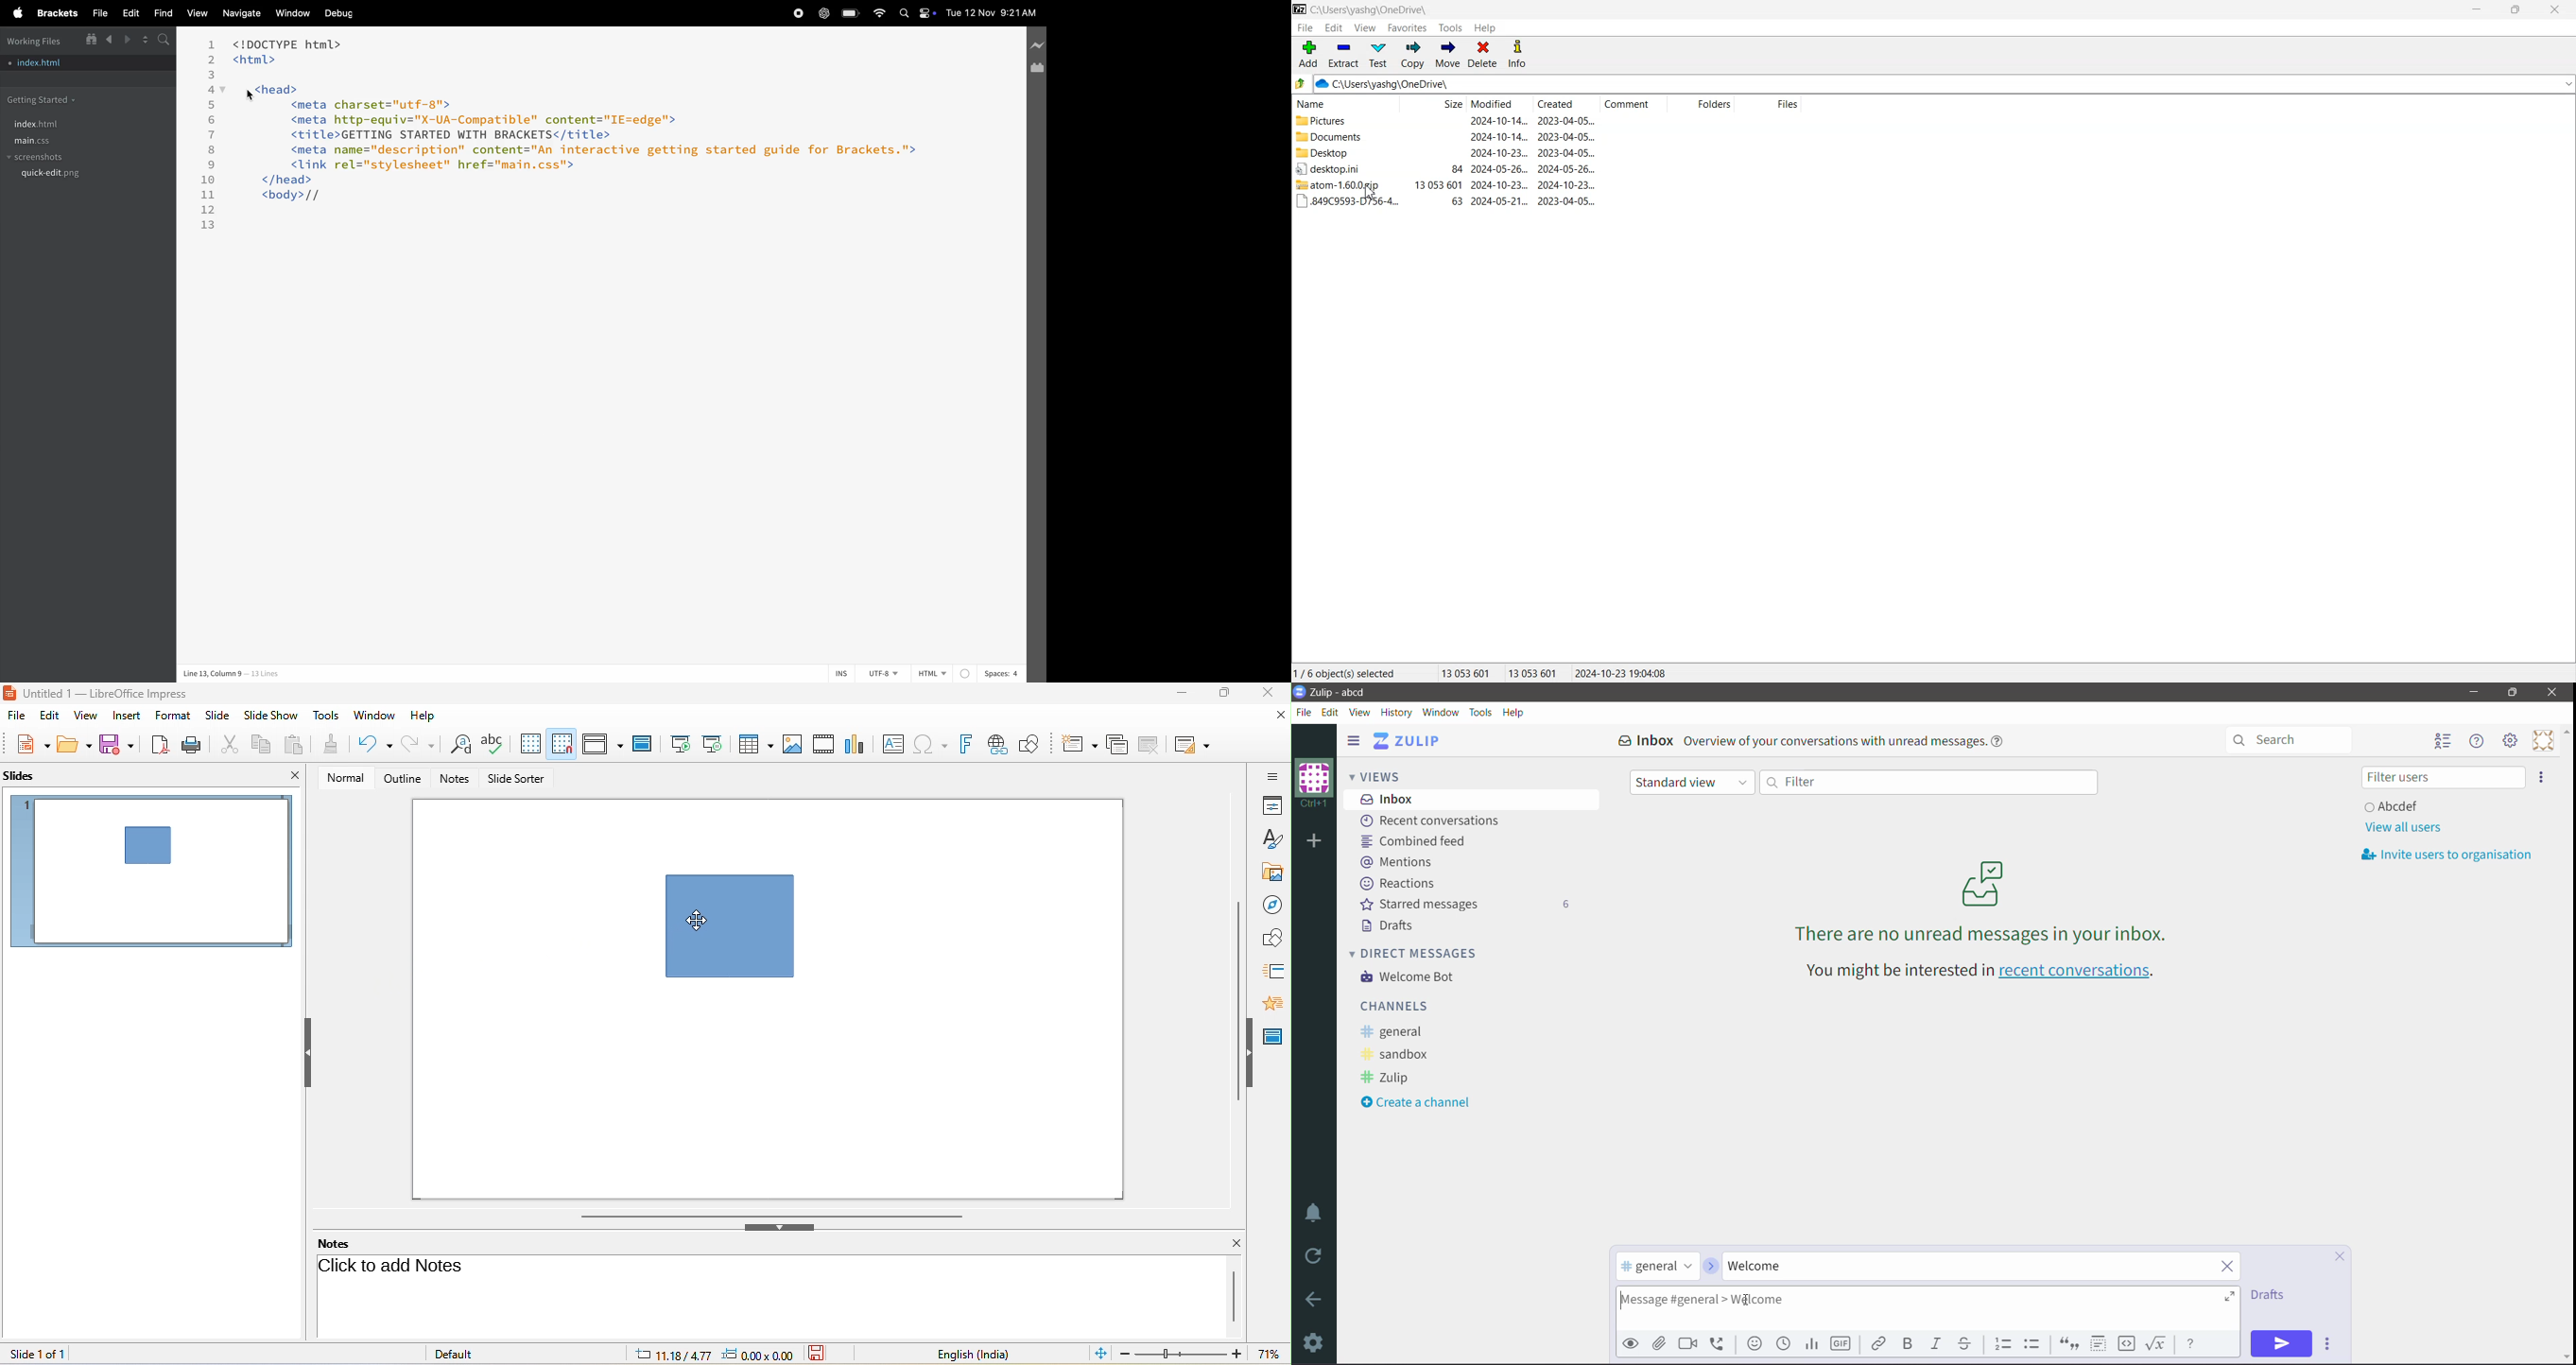  Describe the element at coordinates (2035, 1344) in the screenshot. I see `Bulleted list` at that location.